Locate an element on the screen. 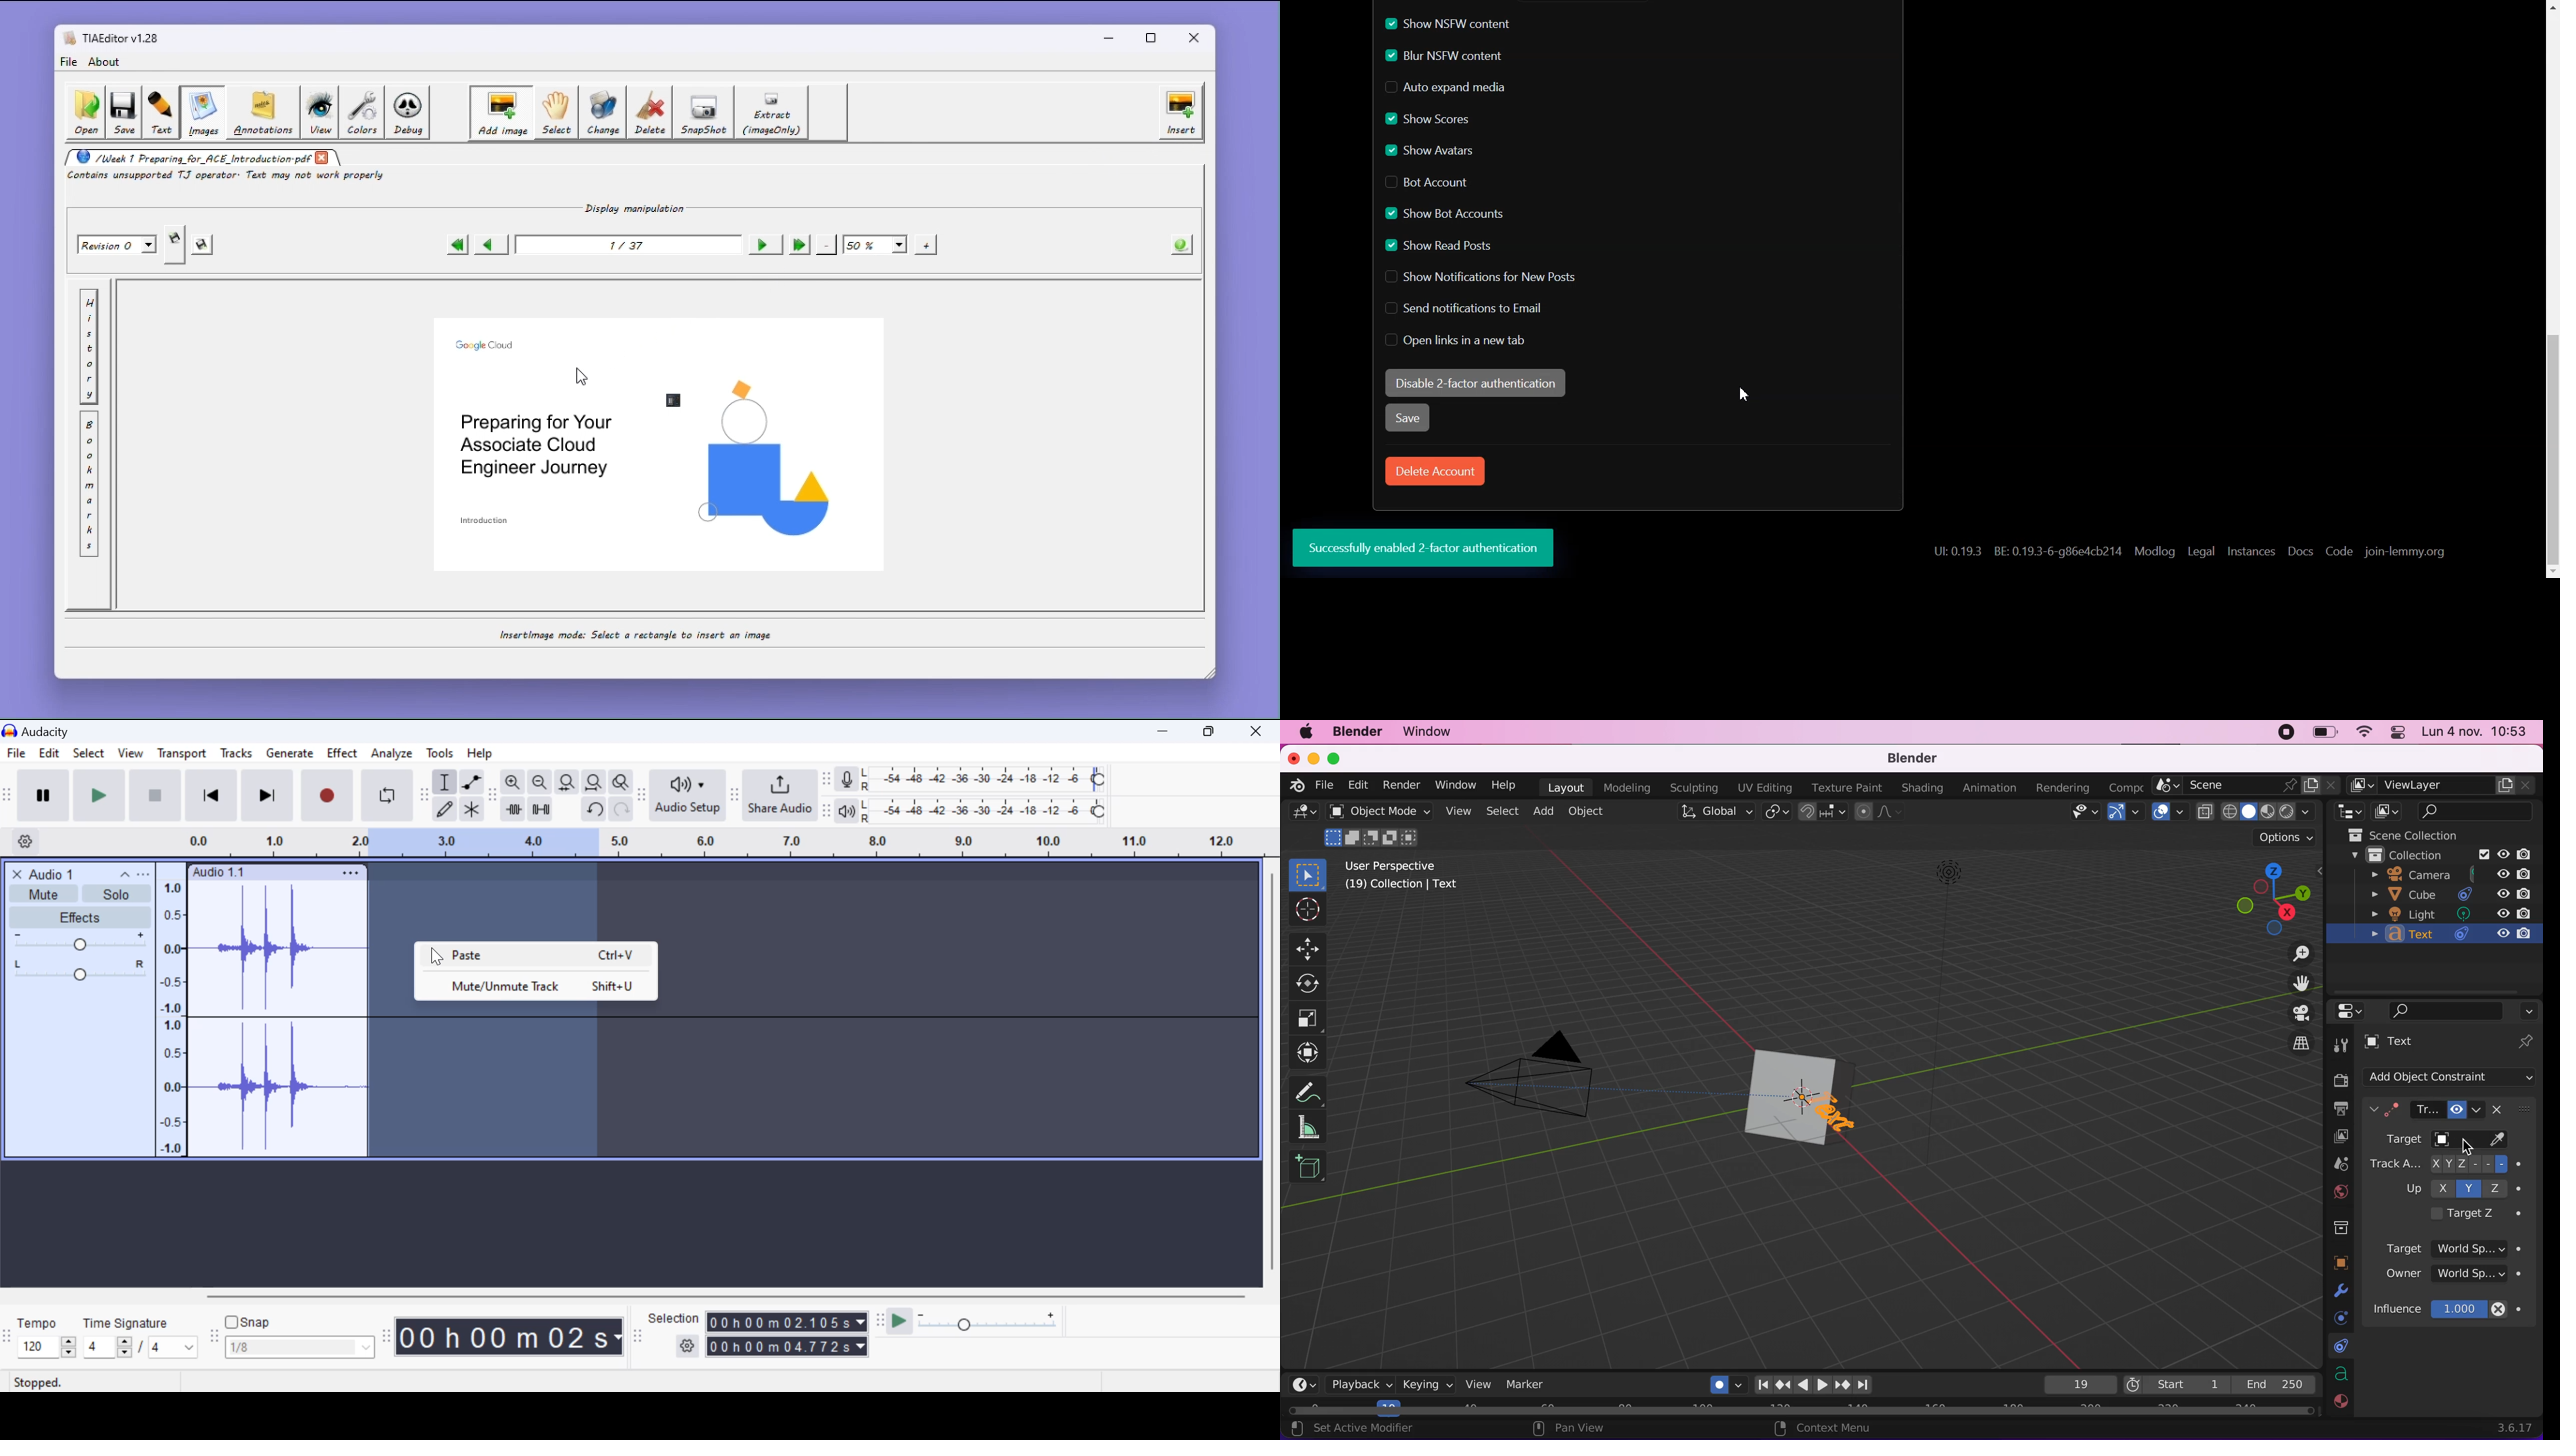  material is located at coordinates (2341, 1403).